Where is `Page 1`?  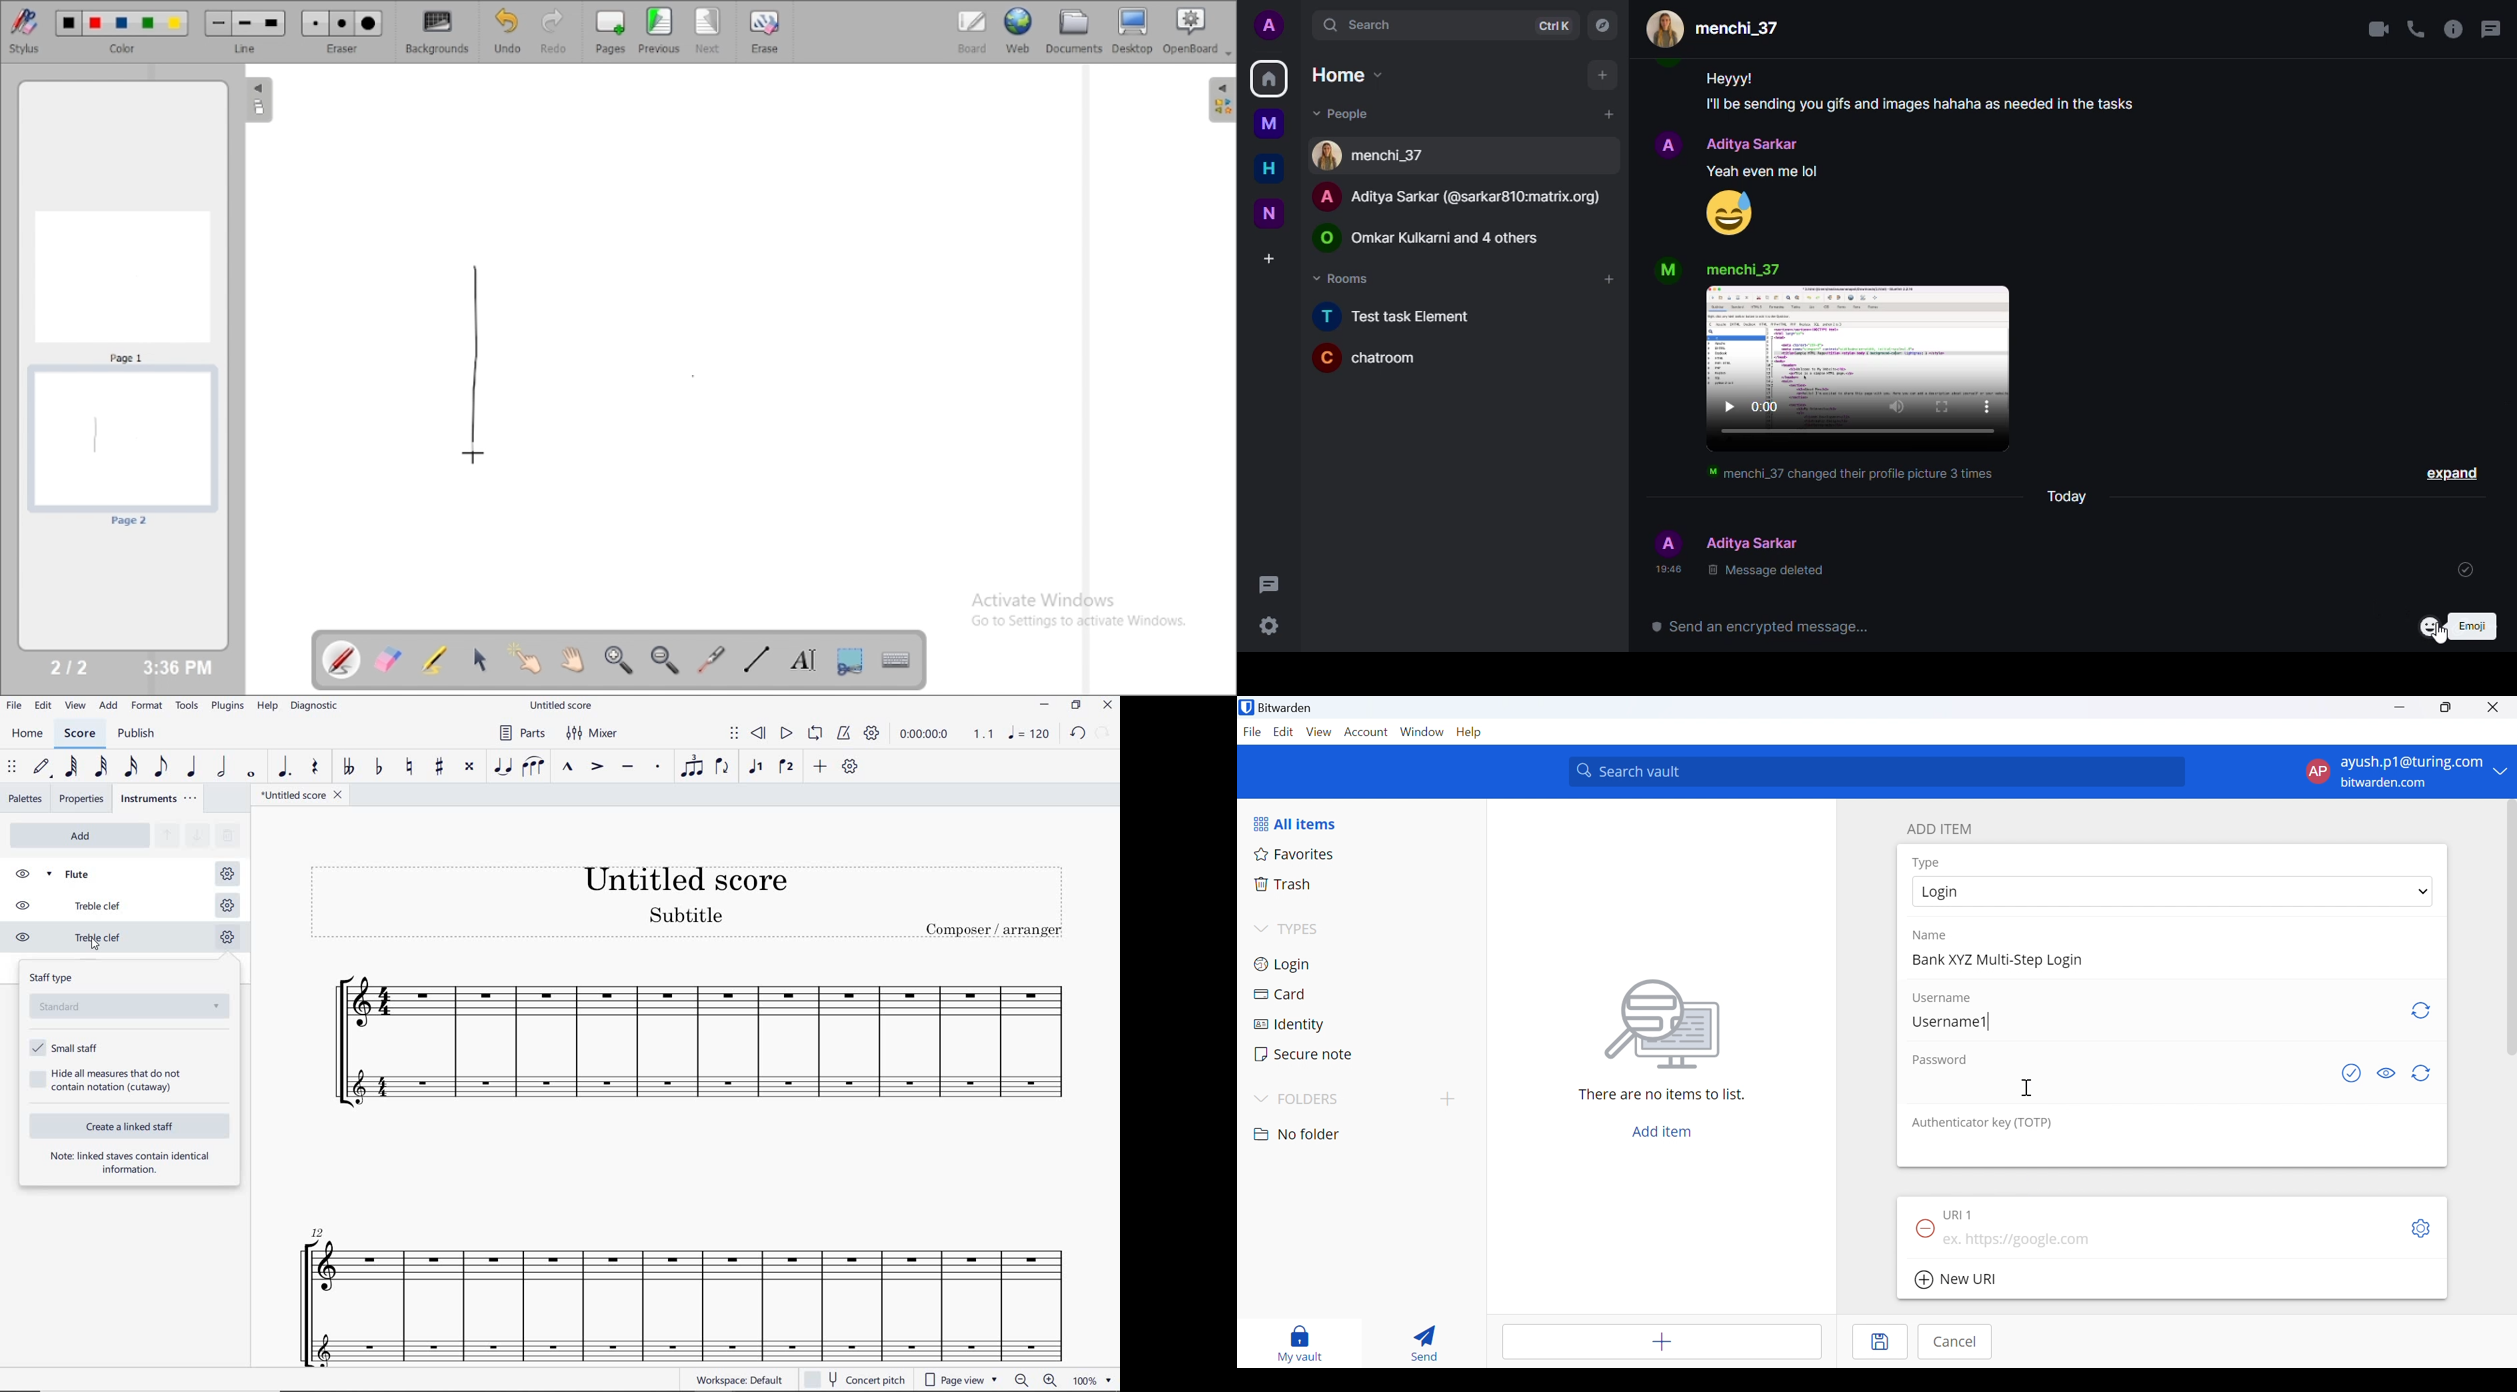
Page 1 is located at coordinates (123, 285).